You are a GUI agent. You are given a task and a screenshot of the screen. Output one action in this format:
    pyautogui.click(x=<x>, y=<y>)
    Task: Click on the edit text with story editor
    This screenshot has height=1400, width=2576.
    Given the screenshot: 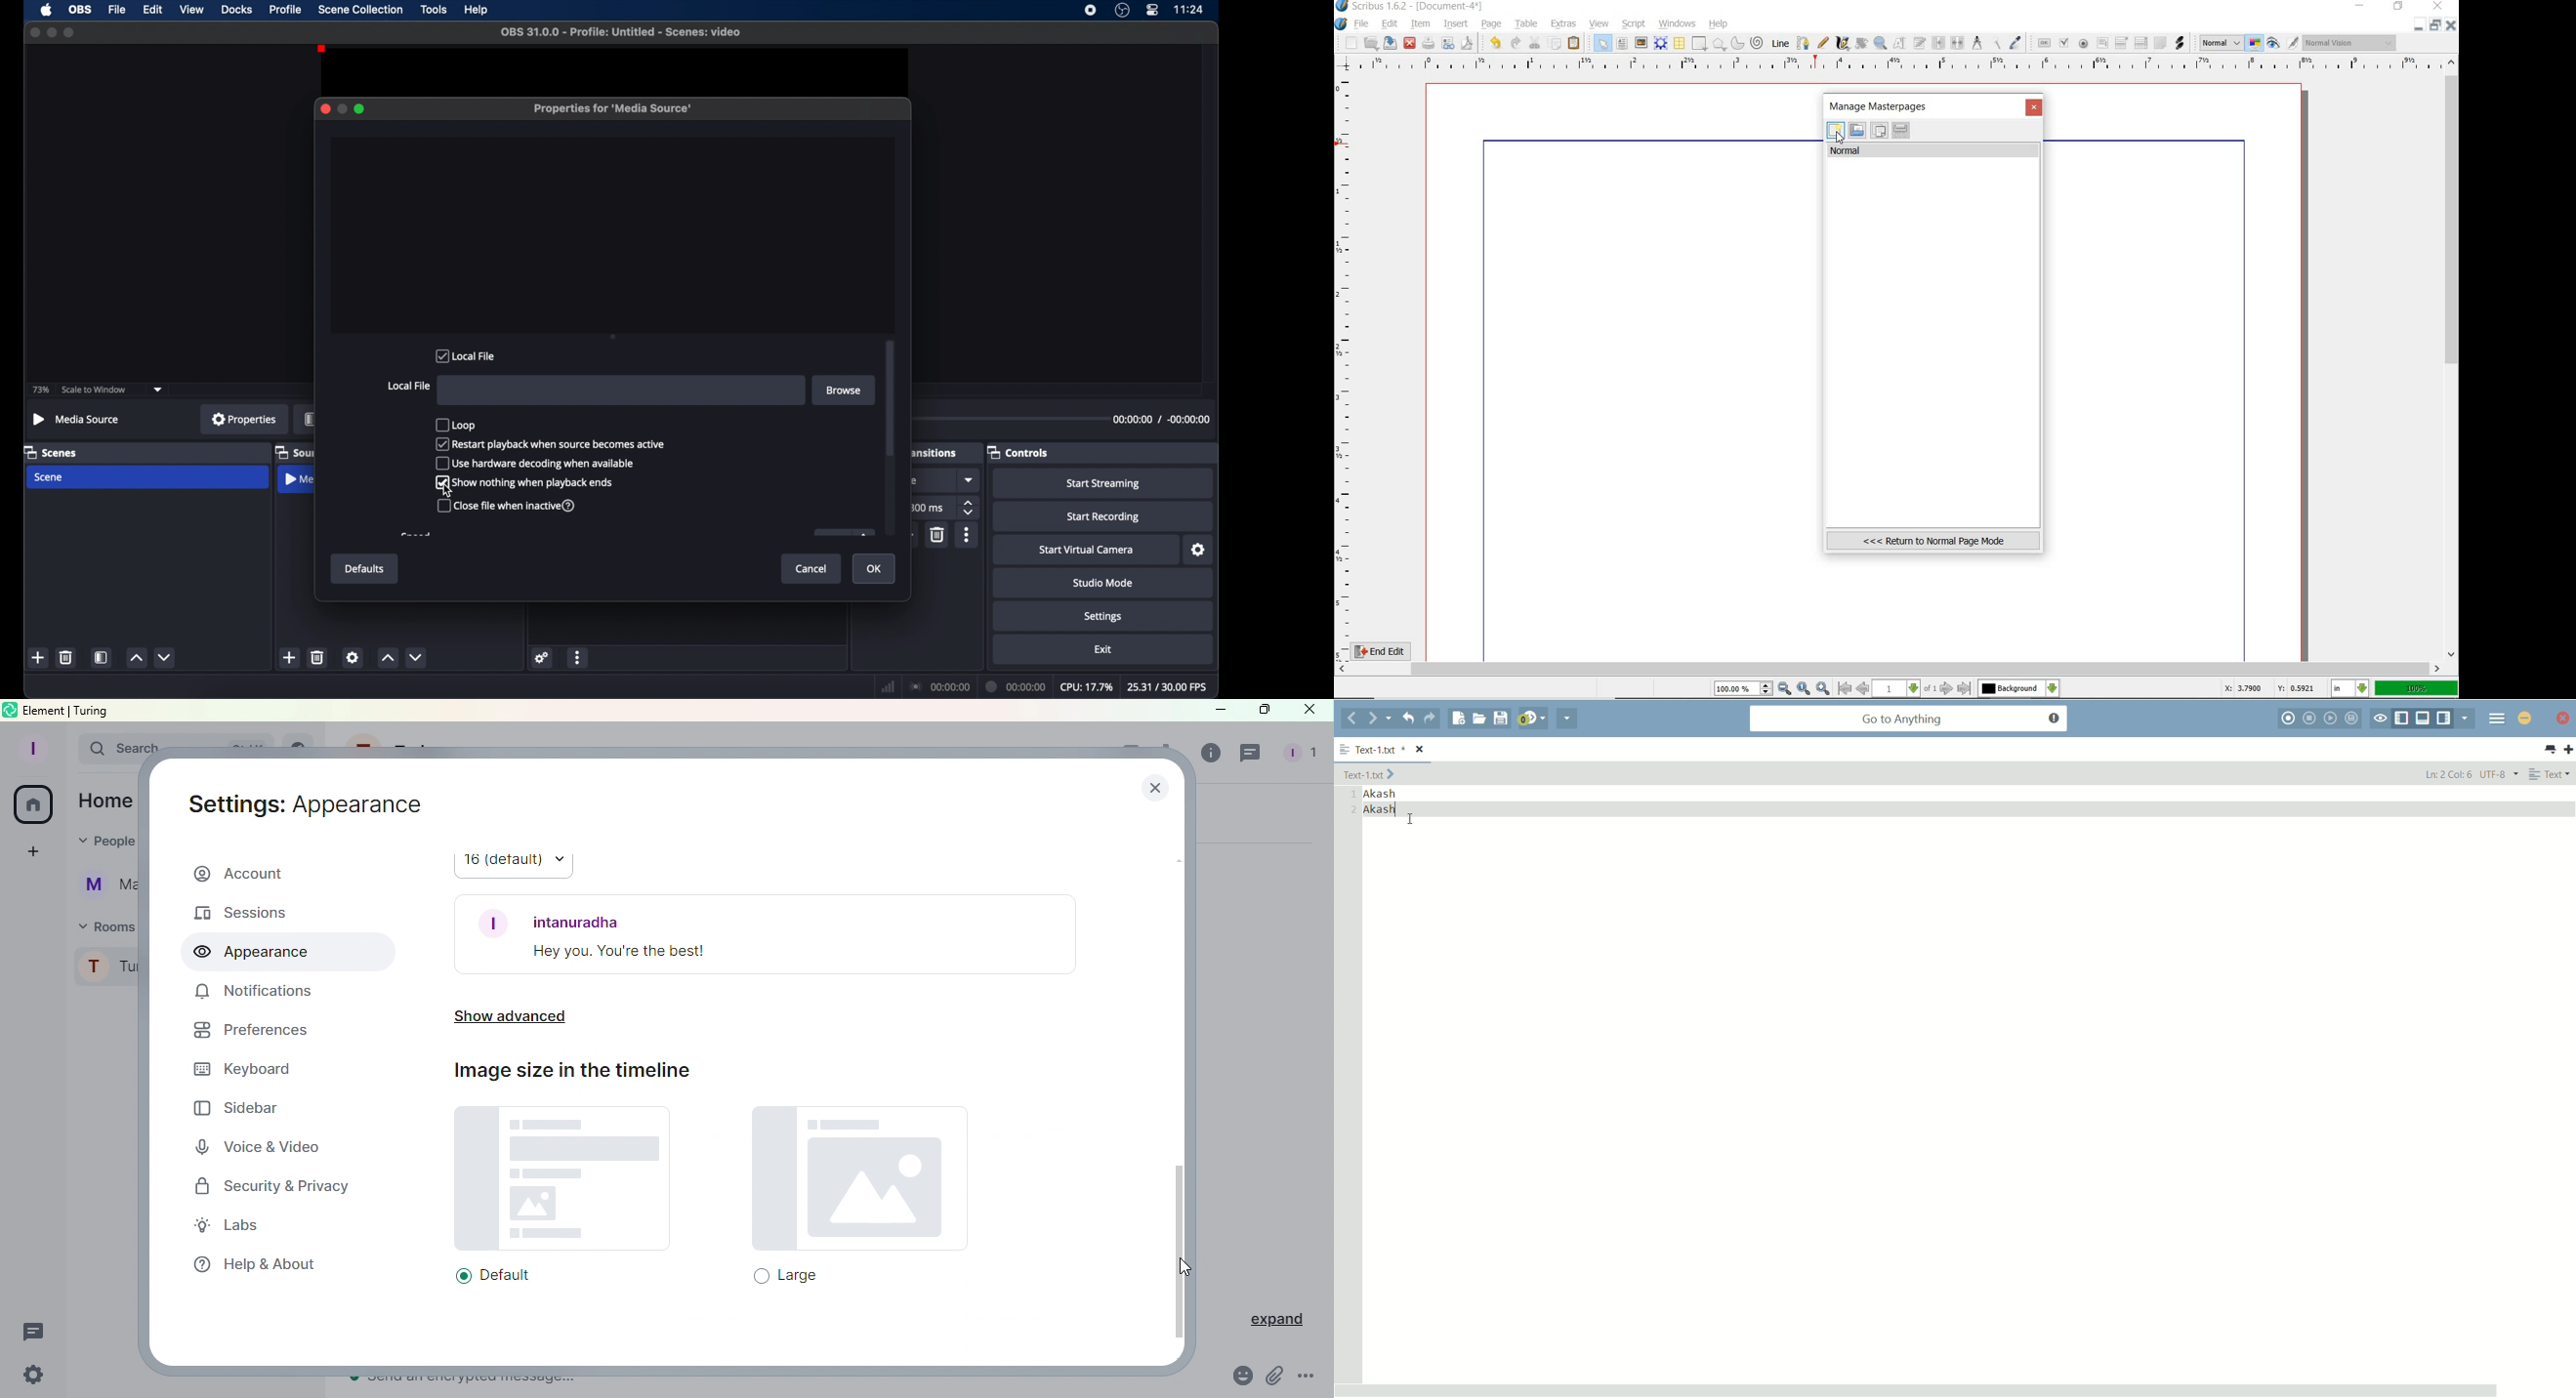 What is the action you would take?
    pyautogui.click(x=1921, y=44)
    